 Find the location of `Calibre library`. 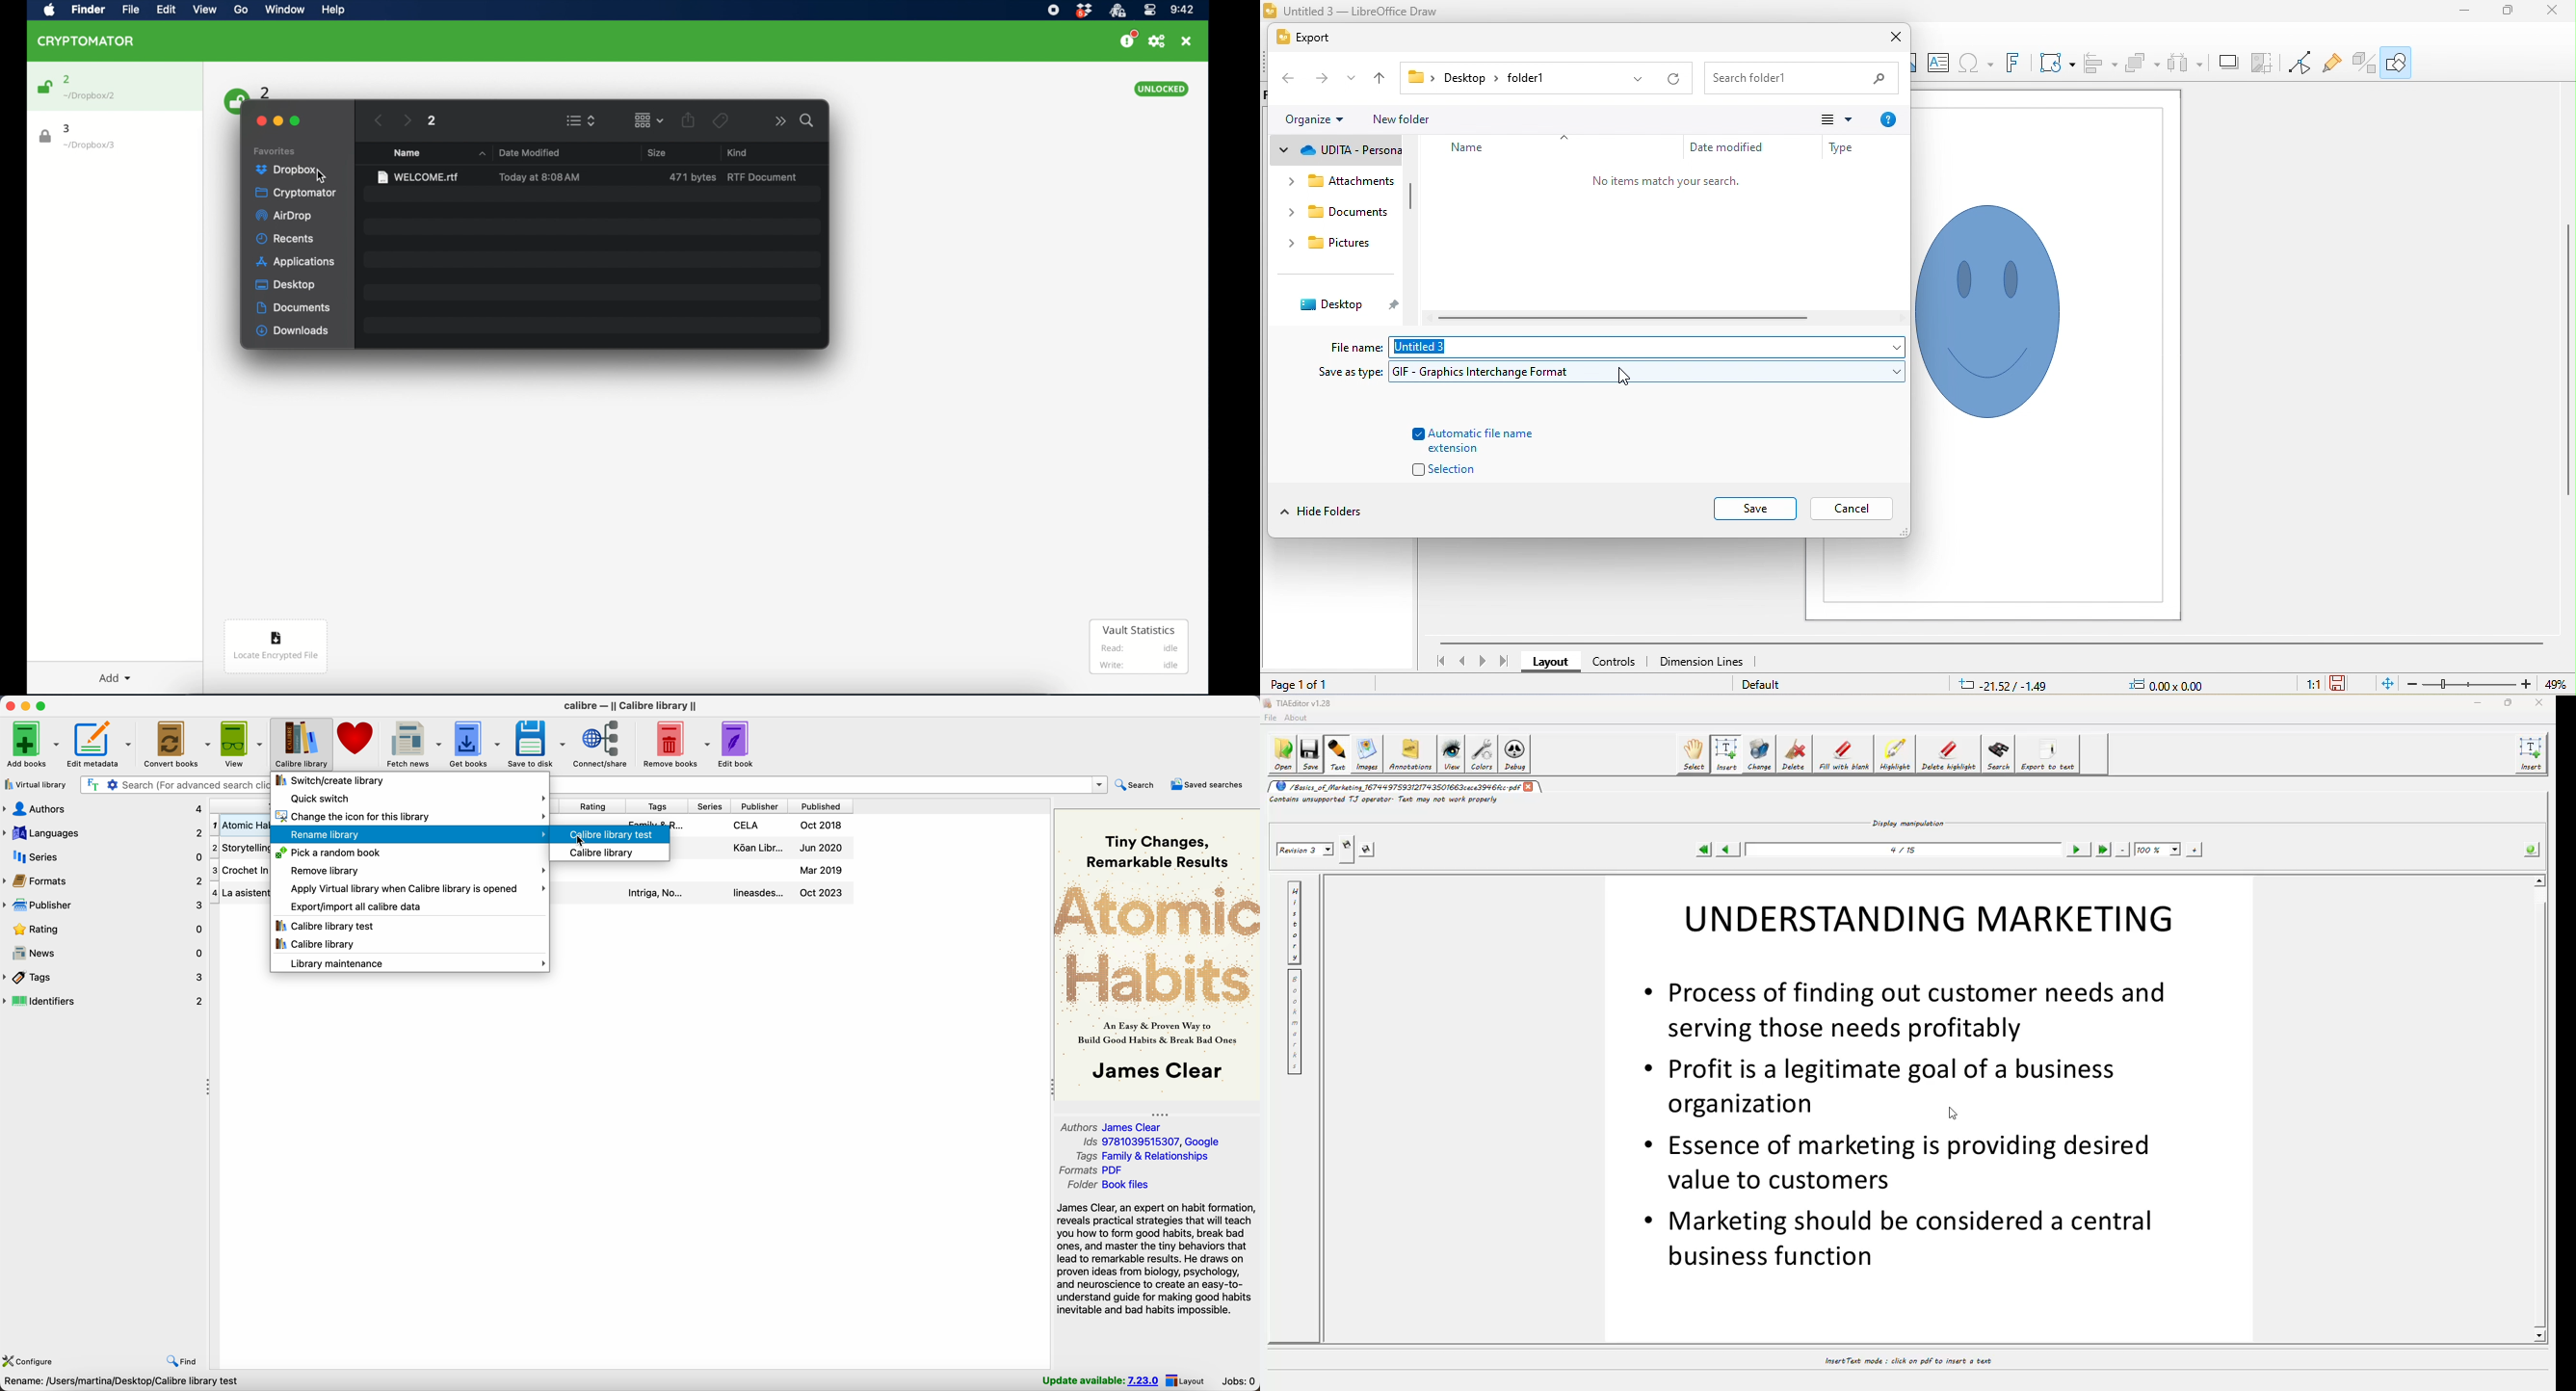

Calibre library is located at coordinates (317, 945).